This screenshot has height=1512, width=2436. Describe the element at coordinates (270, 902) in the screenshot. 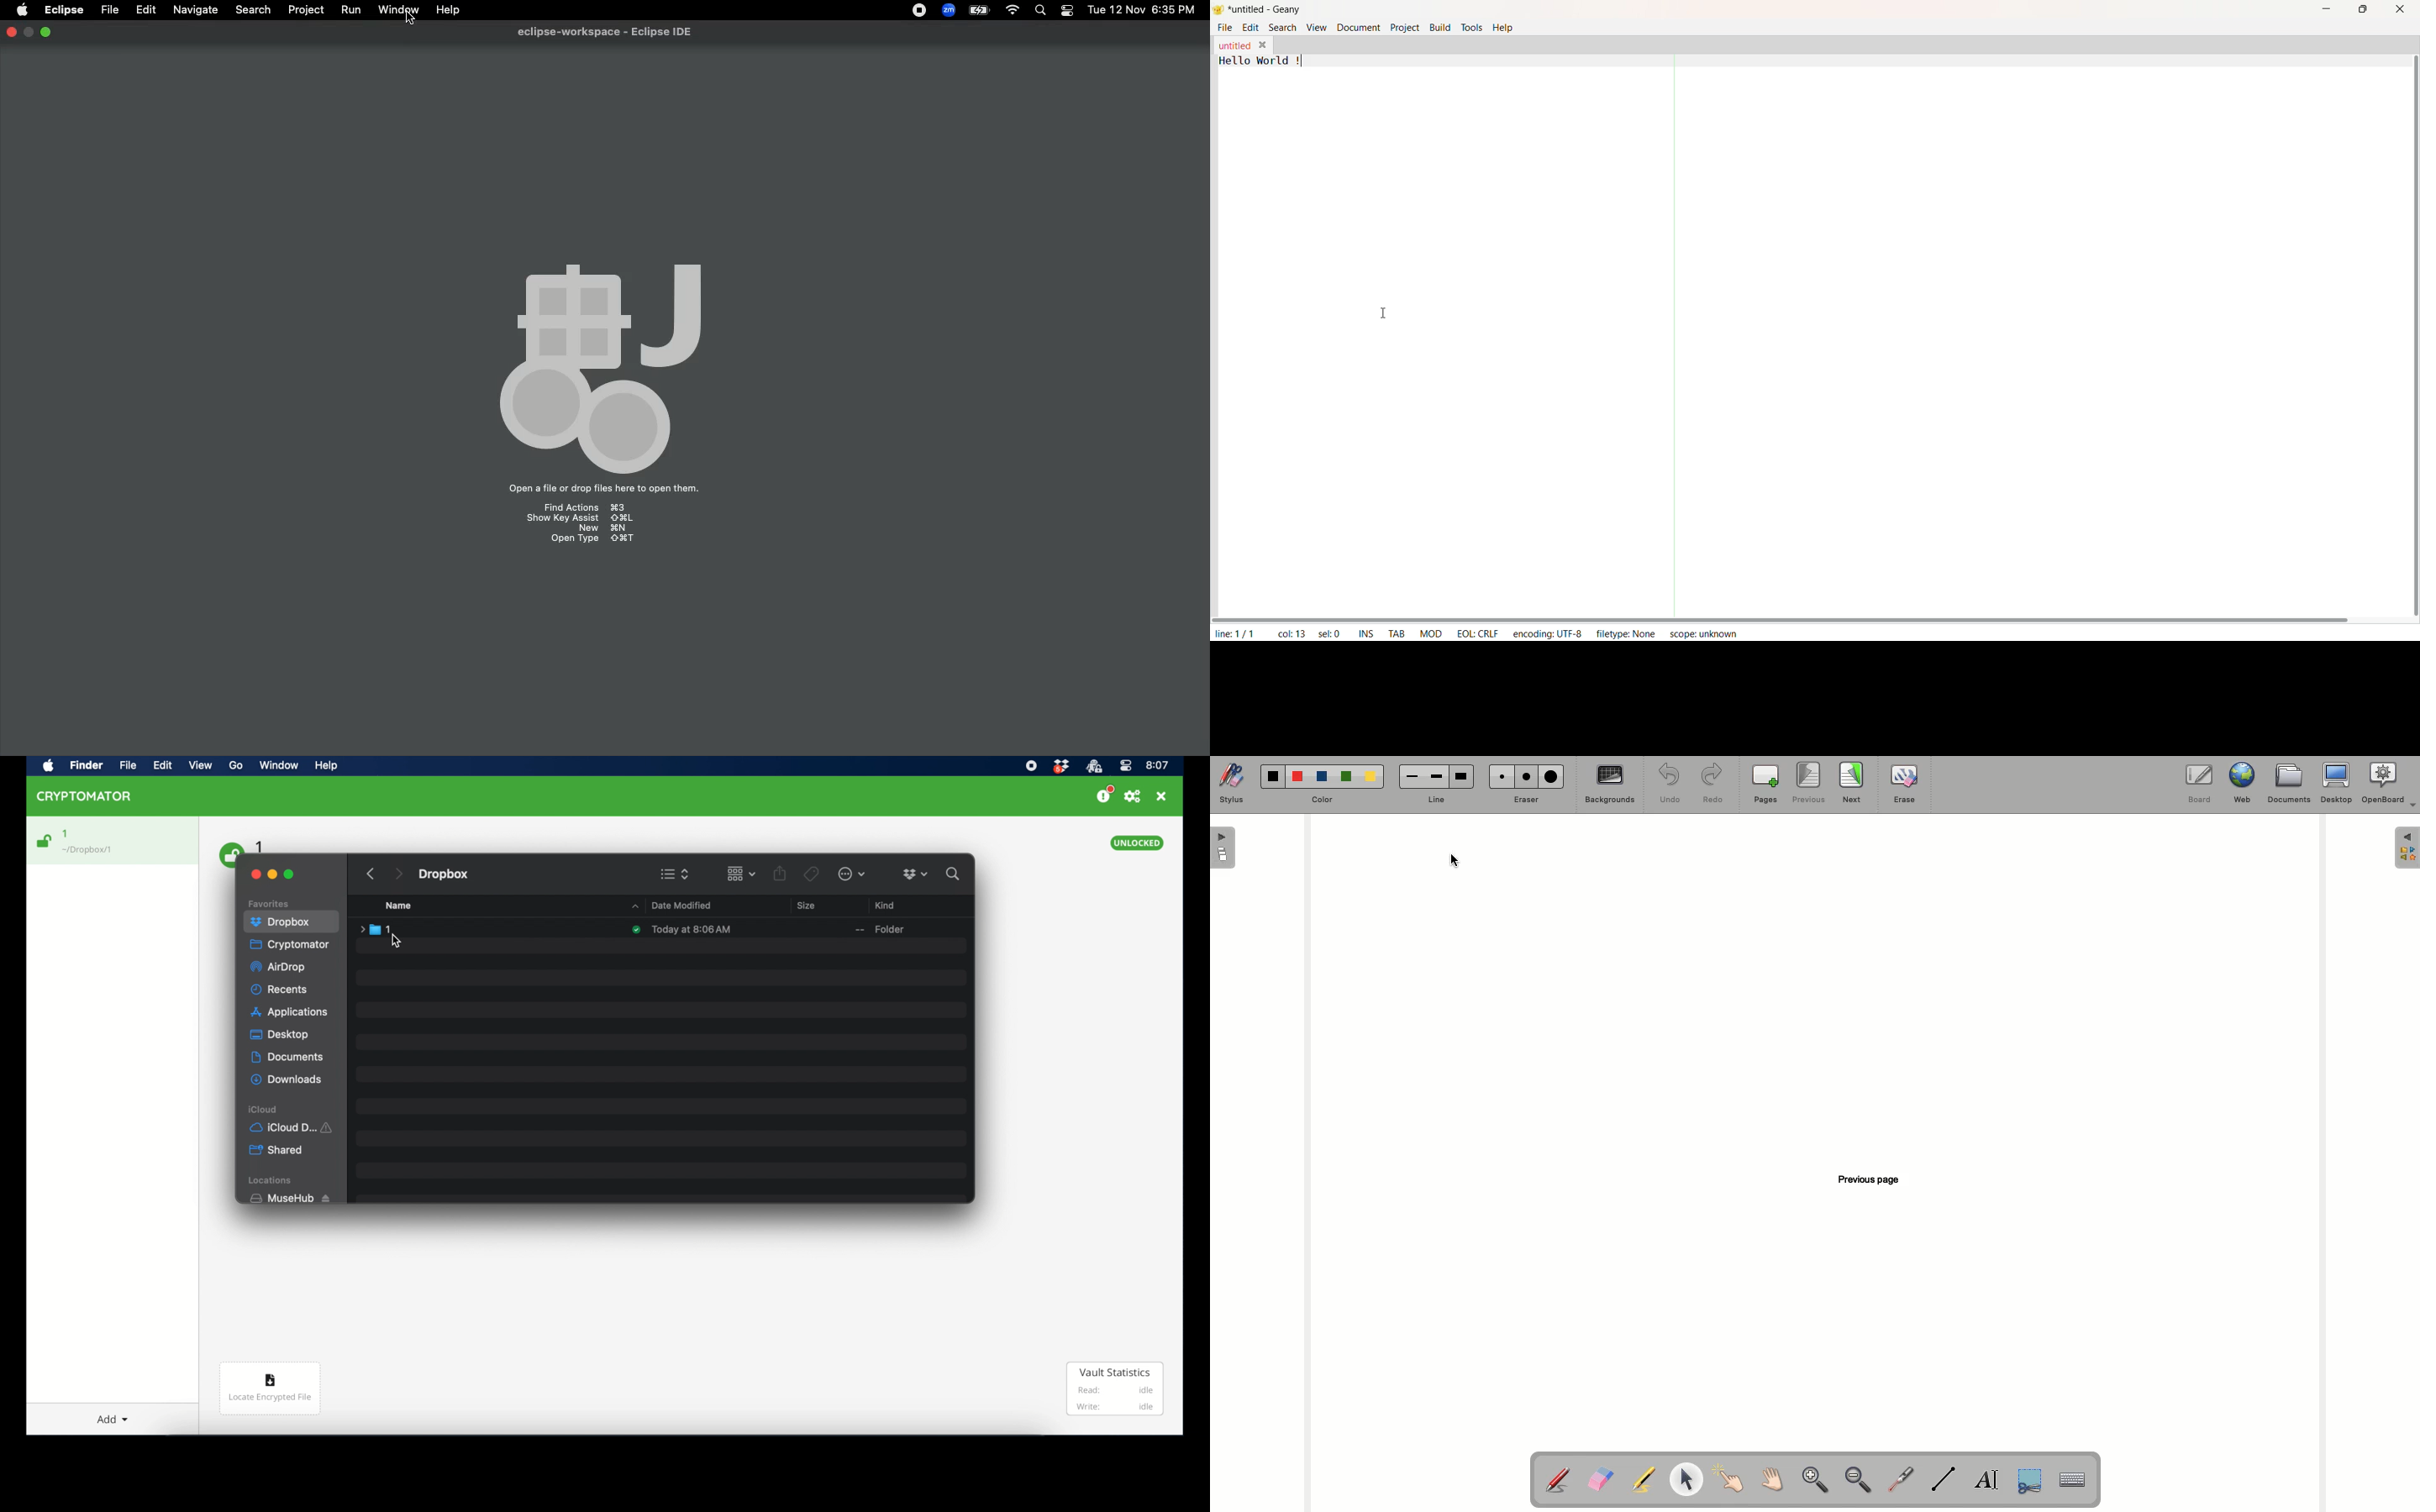

I see `favorites` at that location.